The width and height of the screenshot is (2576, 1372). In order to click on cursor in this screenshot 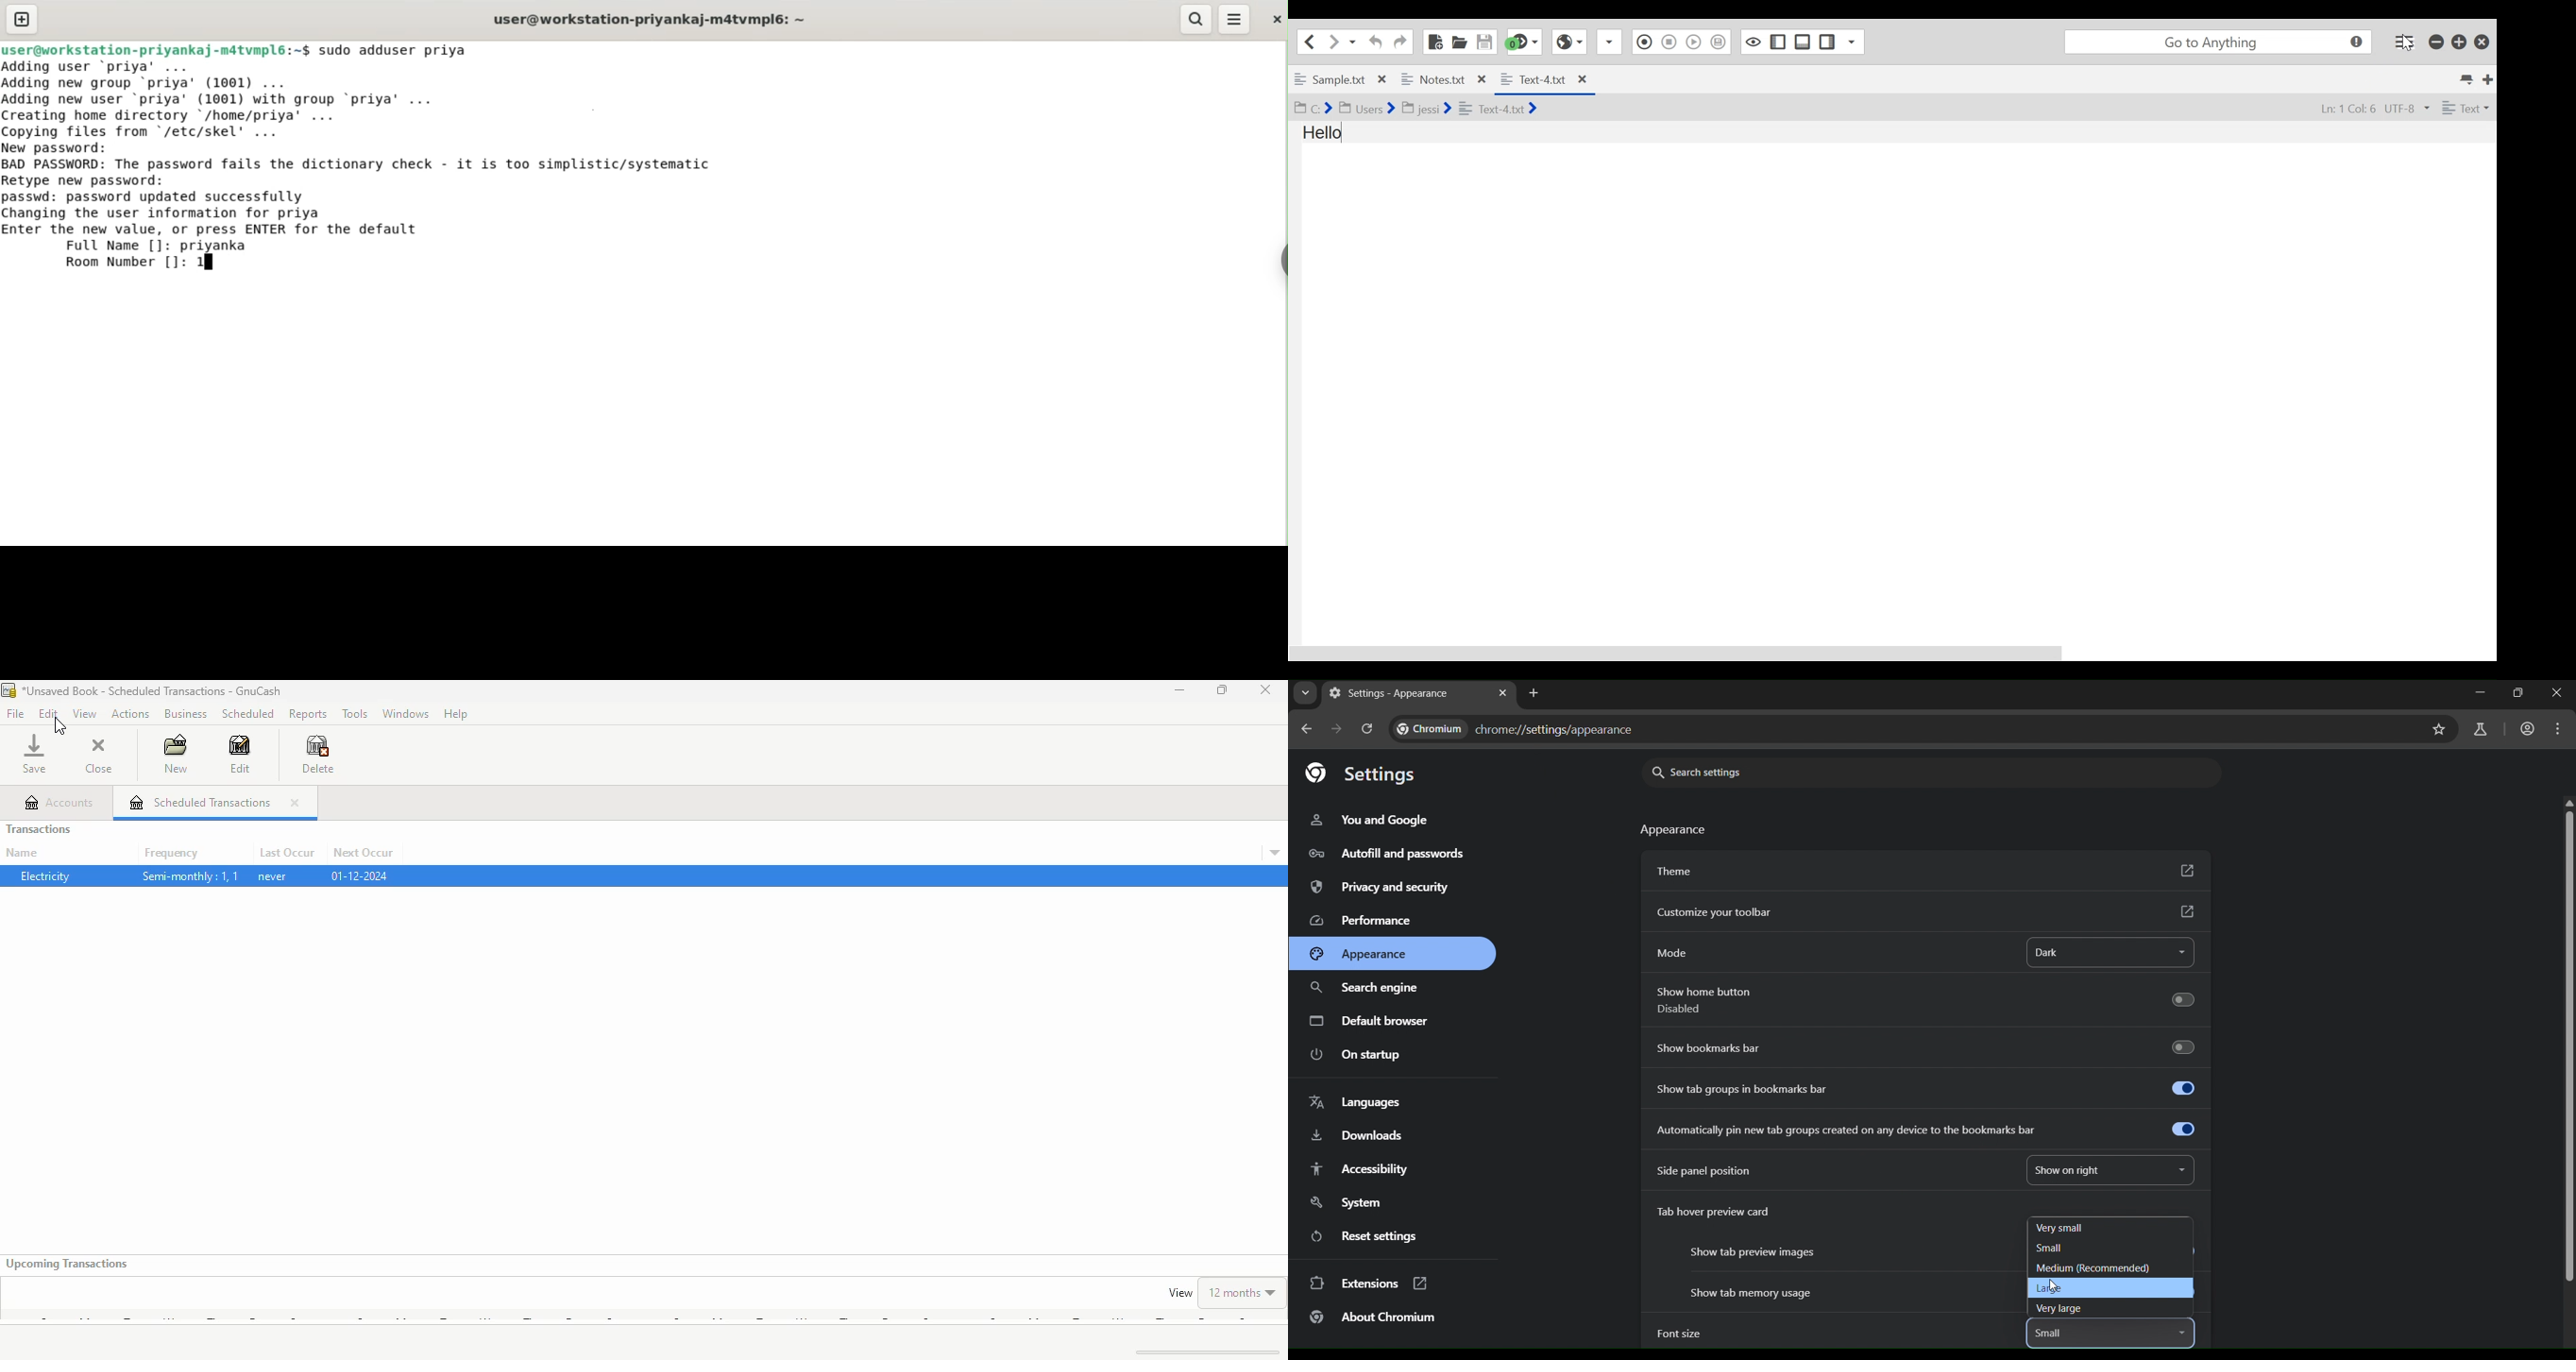, I will do `click(2057, 1285)`.